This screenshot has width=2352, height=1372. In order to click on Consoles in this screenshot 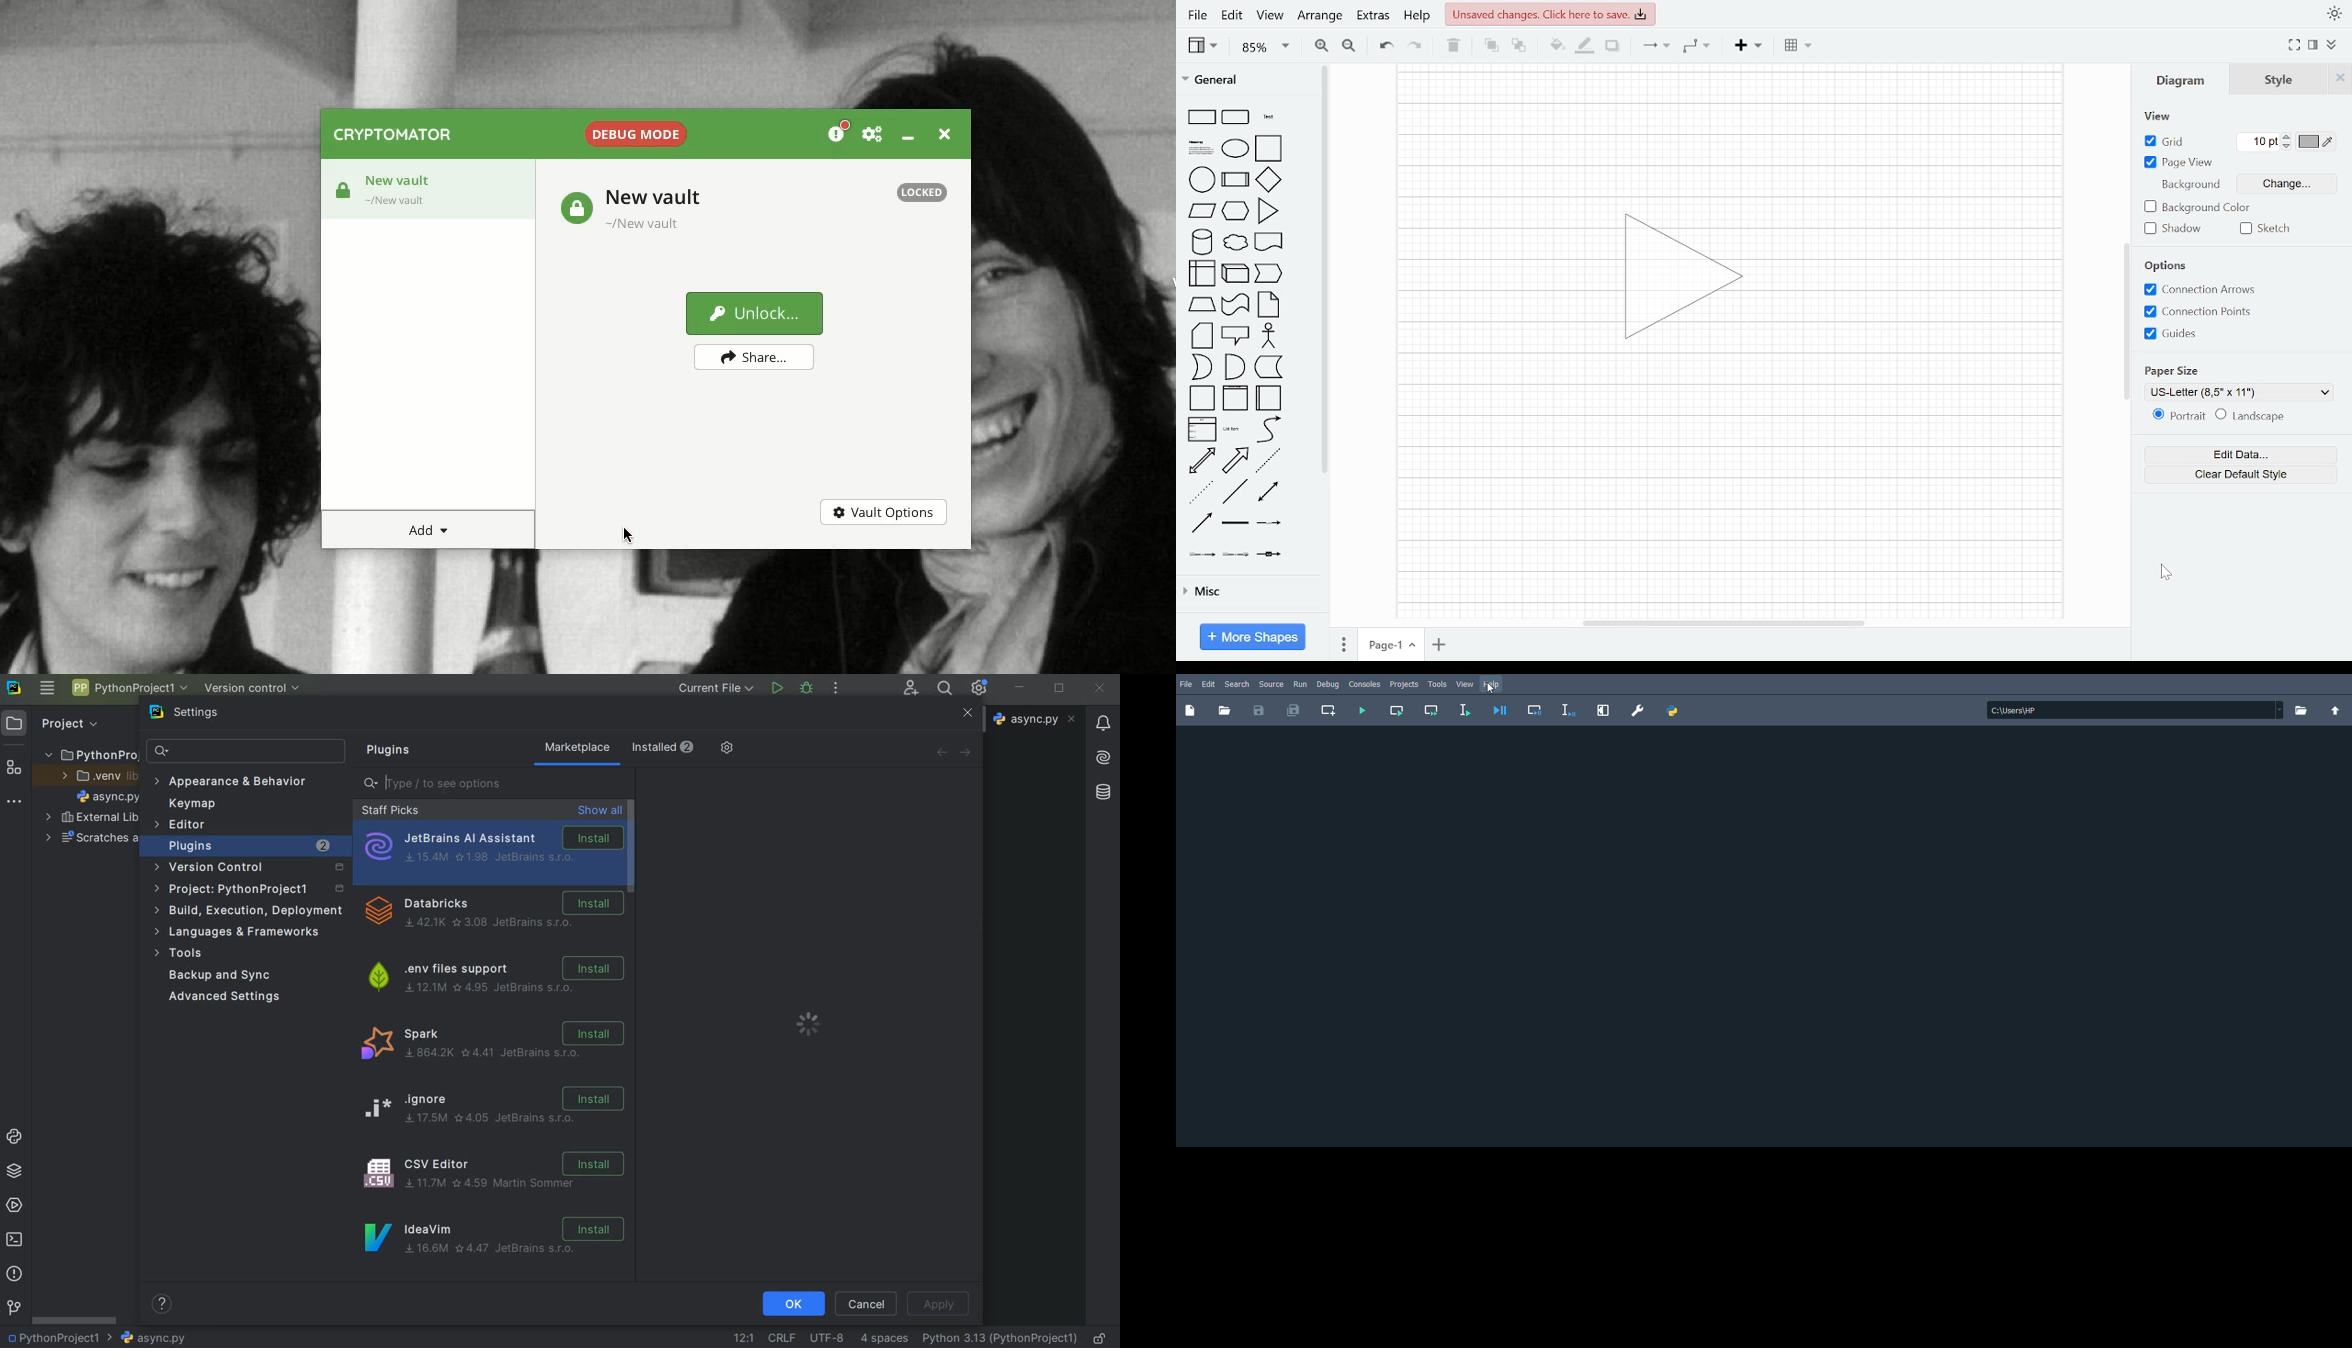, I will do `click(1365, 684)`.